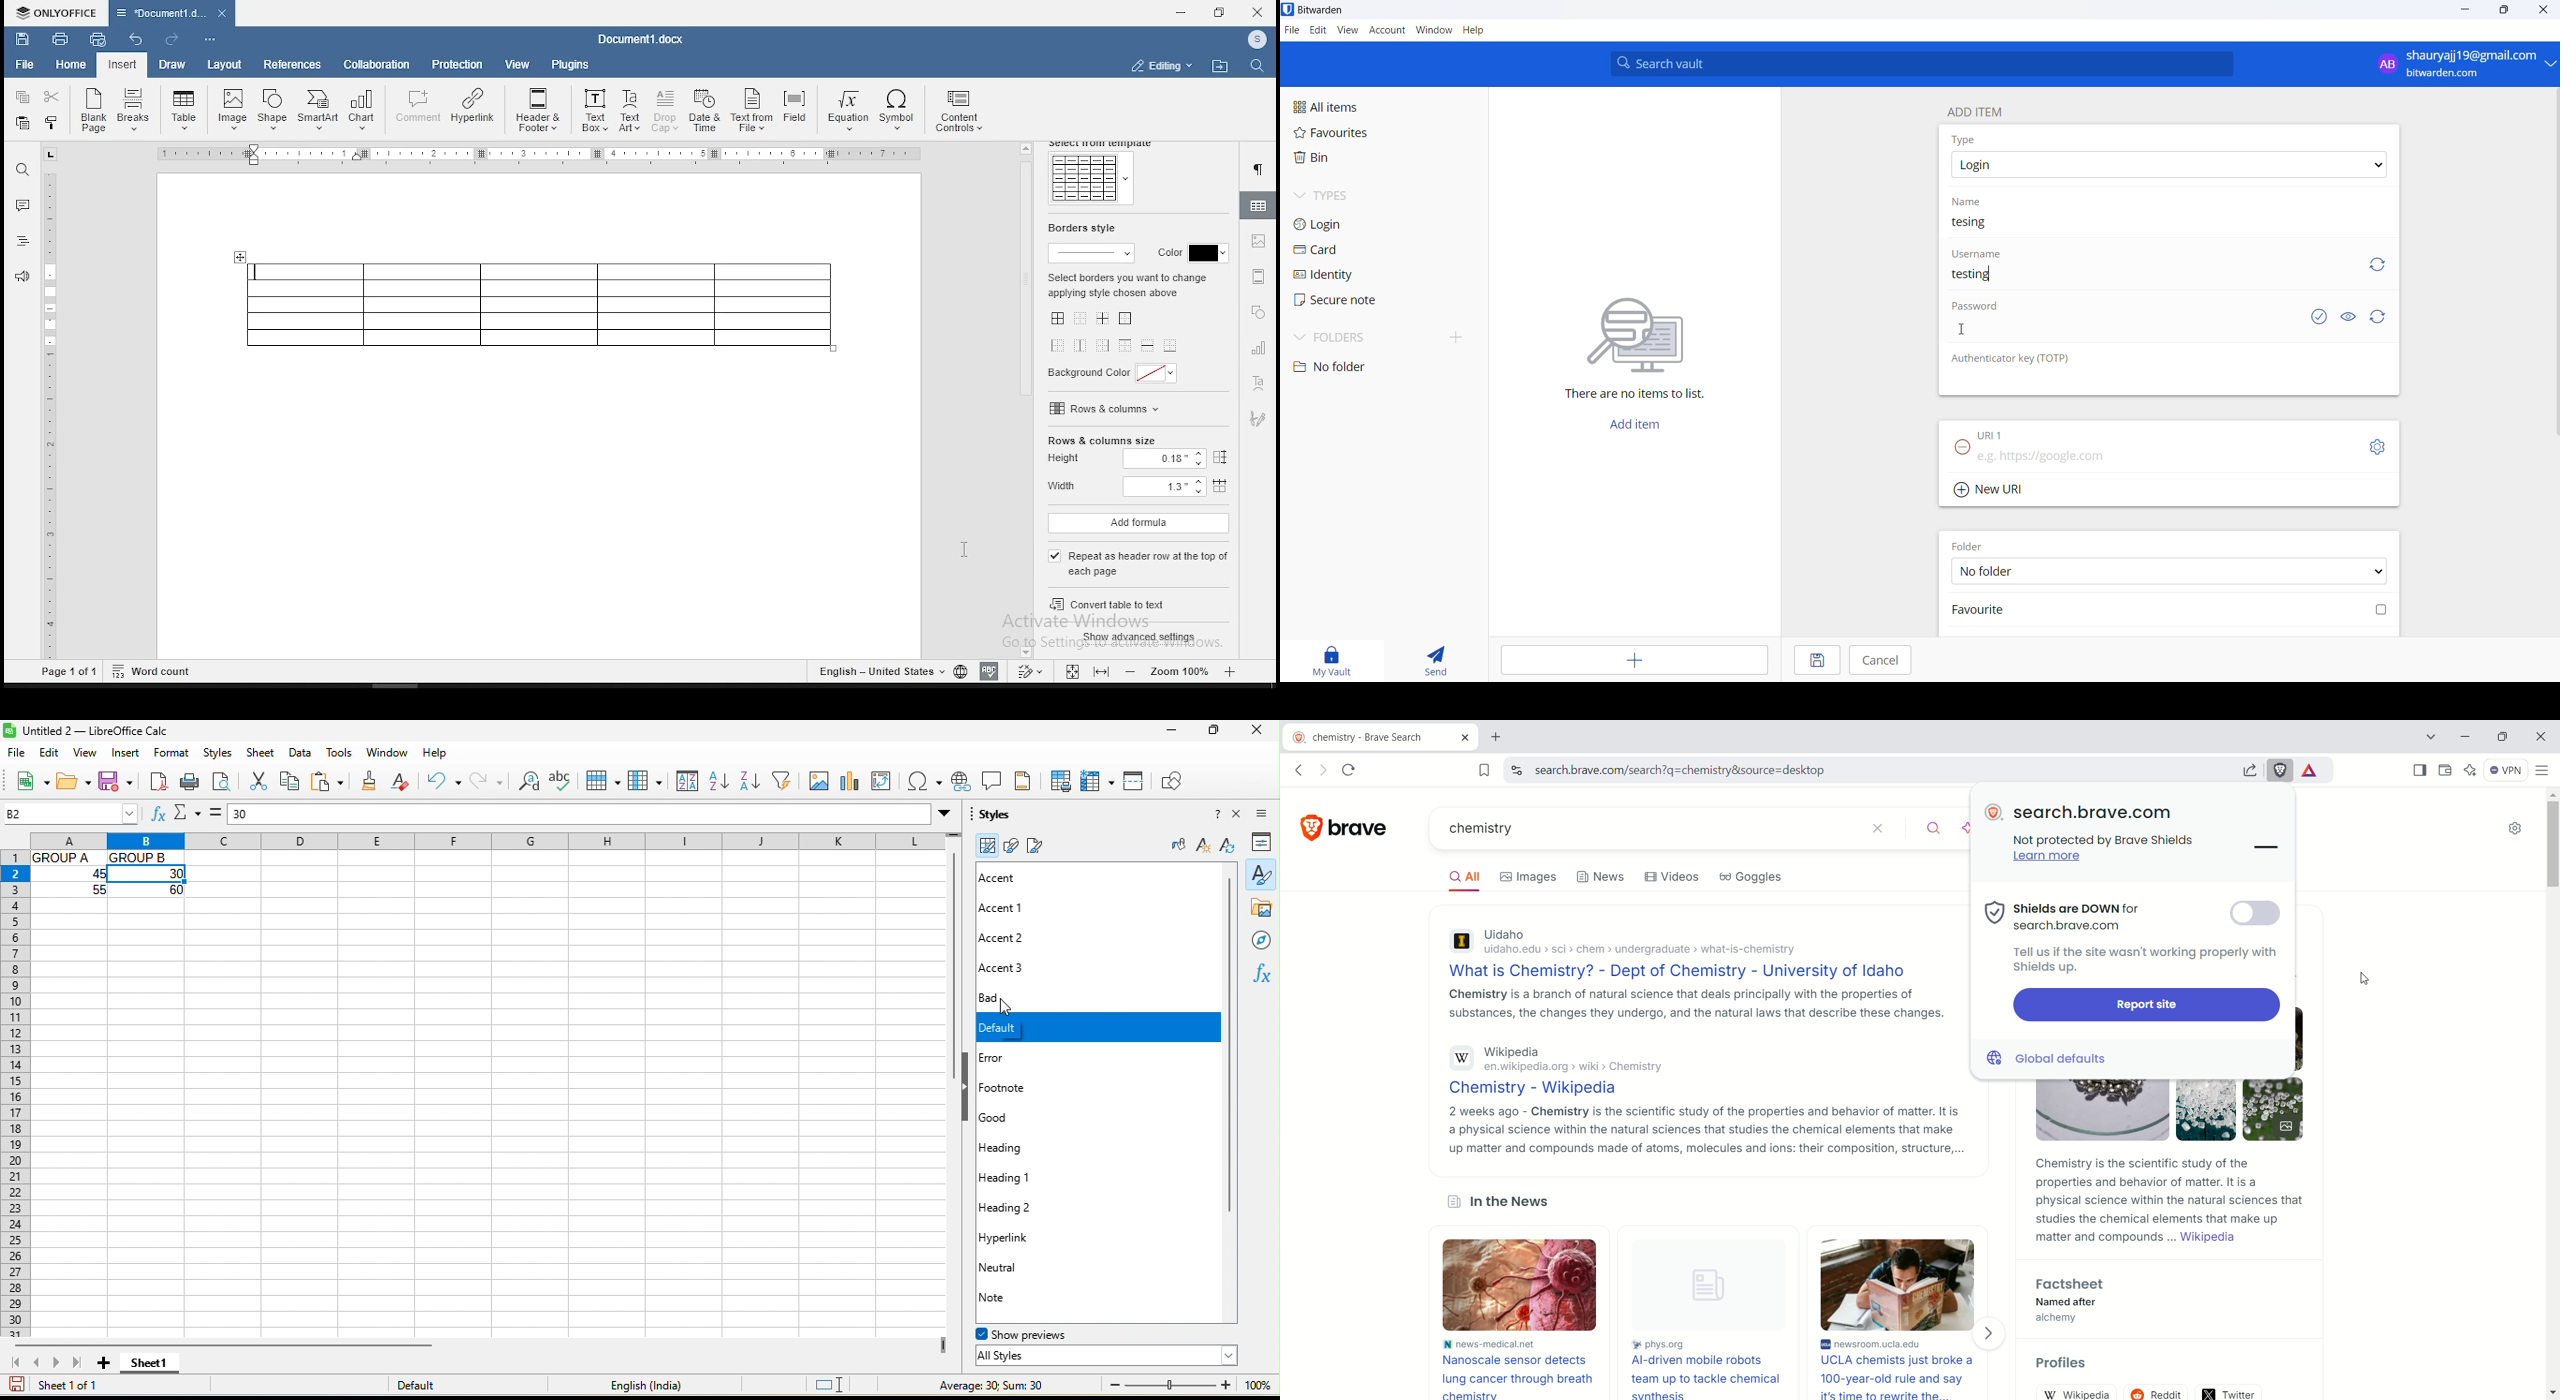 The height and width of the screenshot is (1400, 2576). Describe the element at coordinates (9, 730) in the screenshot. I see `LibreOffice Logo` at that location.